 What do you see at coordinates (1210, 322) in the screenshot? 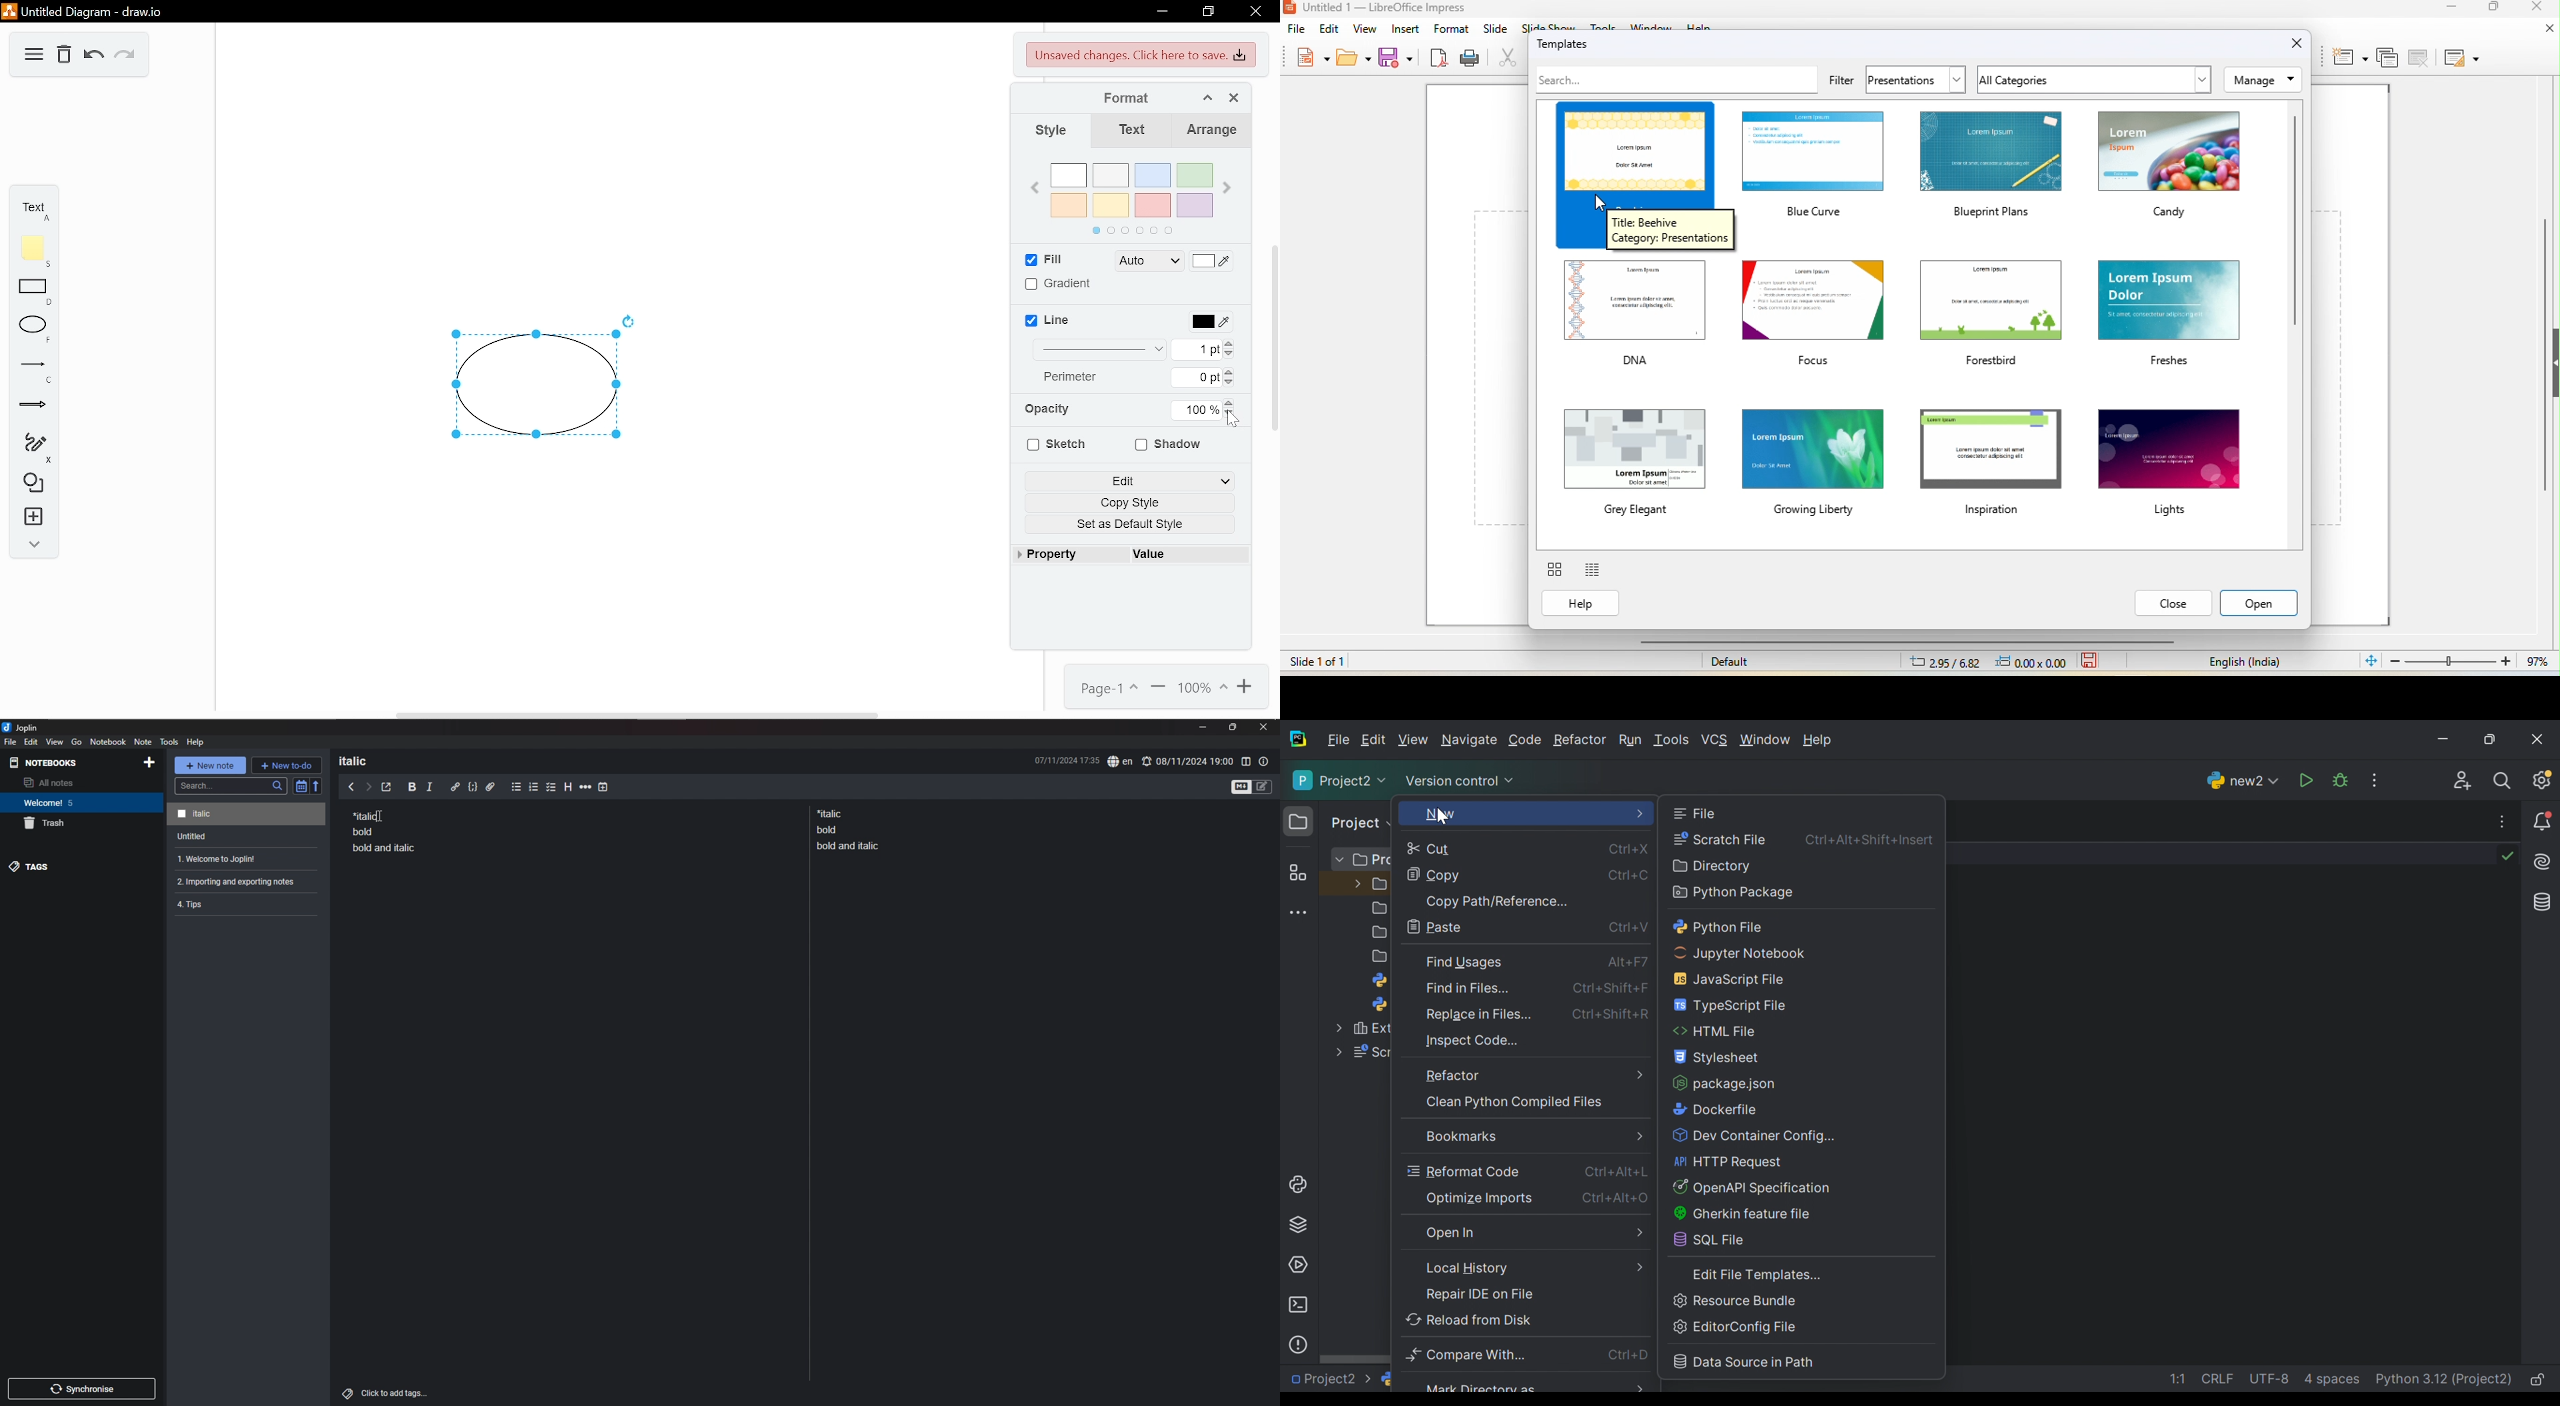
I see `Line color` at bounding box center [1210, 322].